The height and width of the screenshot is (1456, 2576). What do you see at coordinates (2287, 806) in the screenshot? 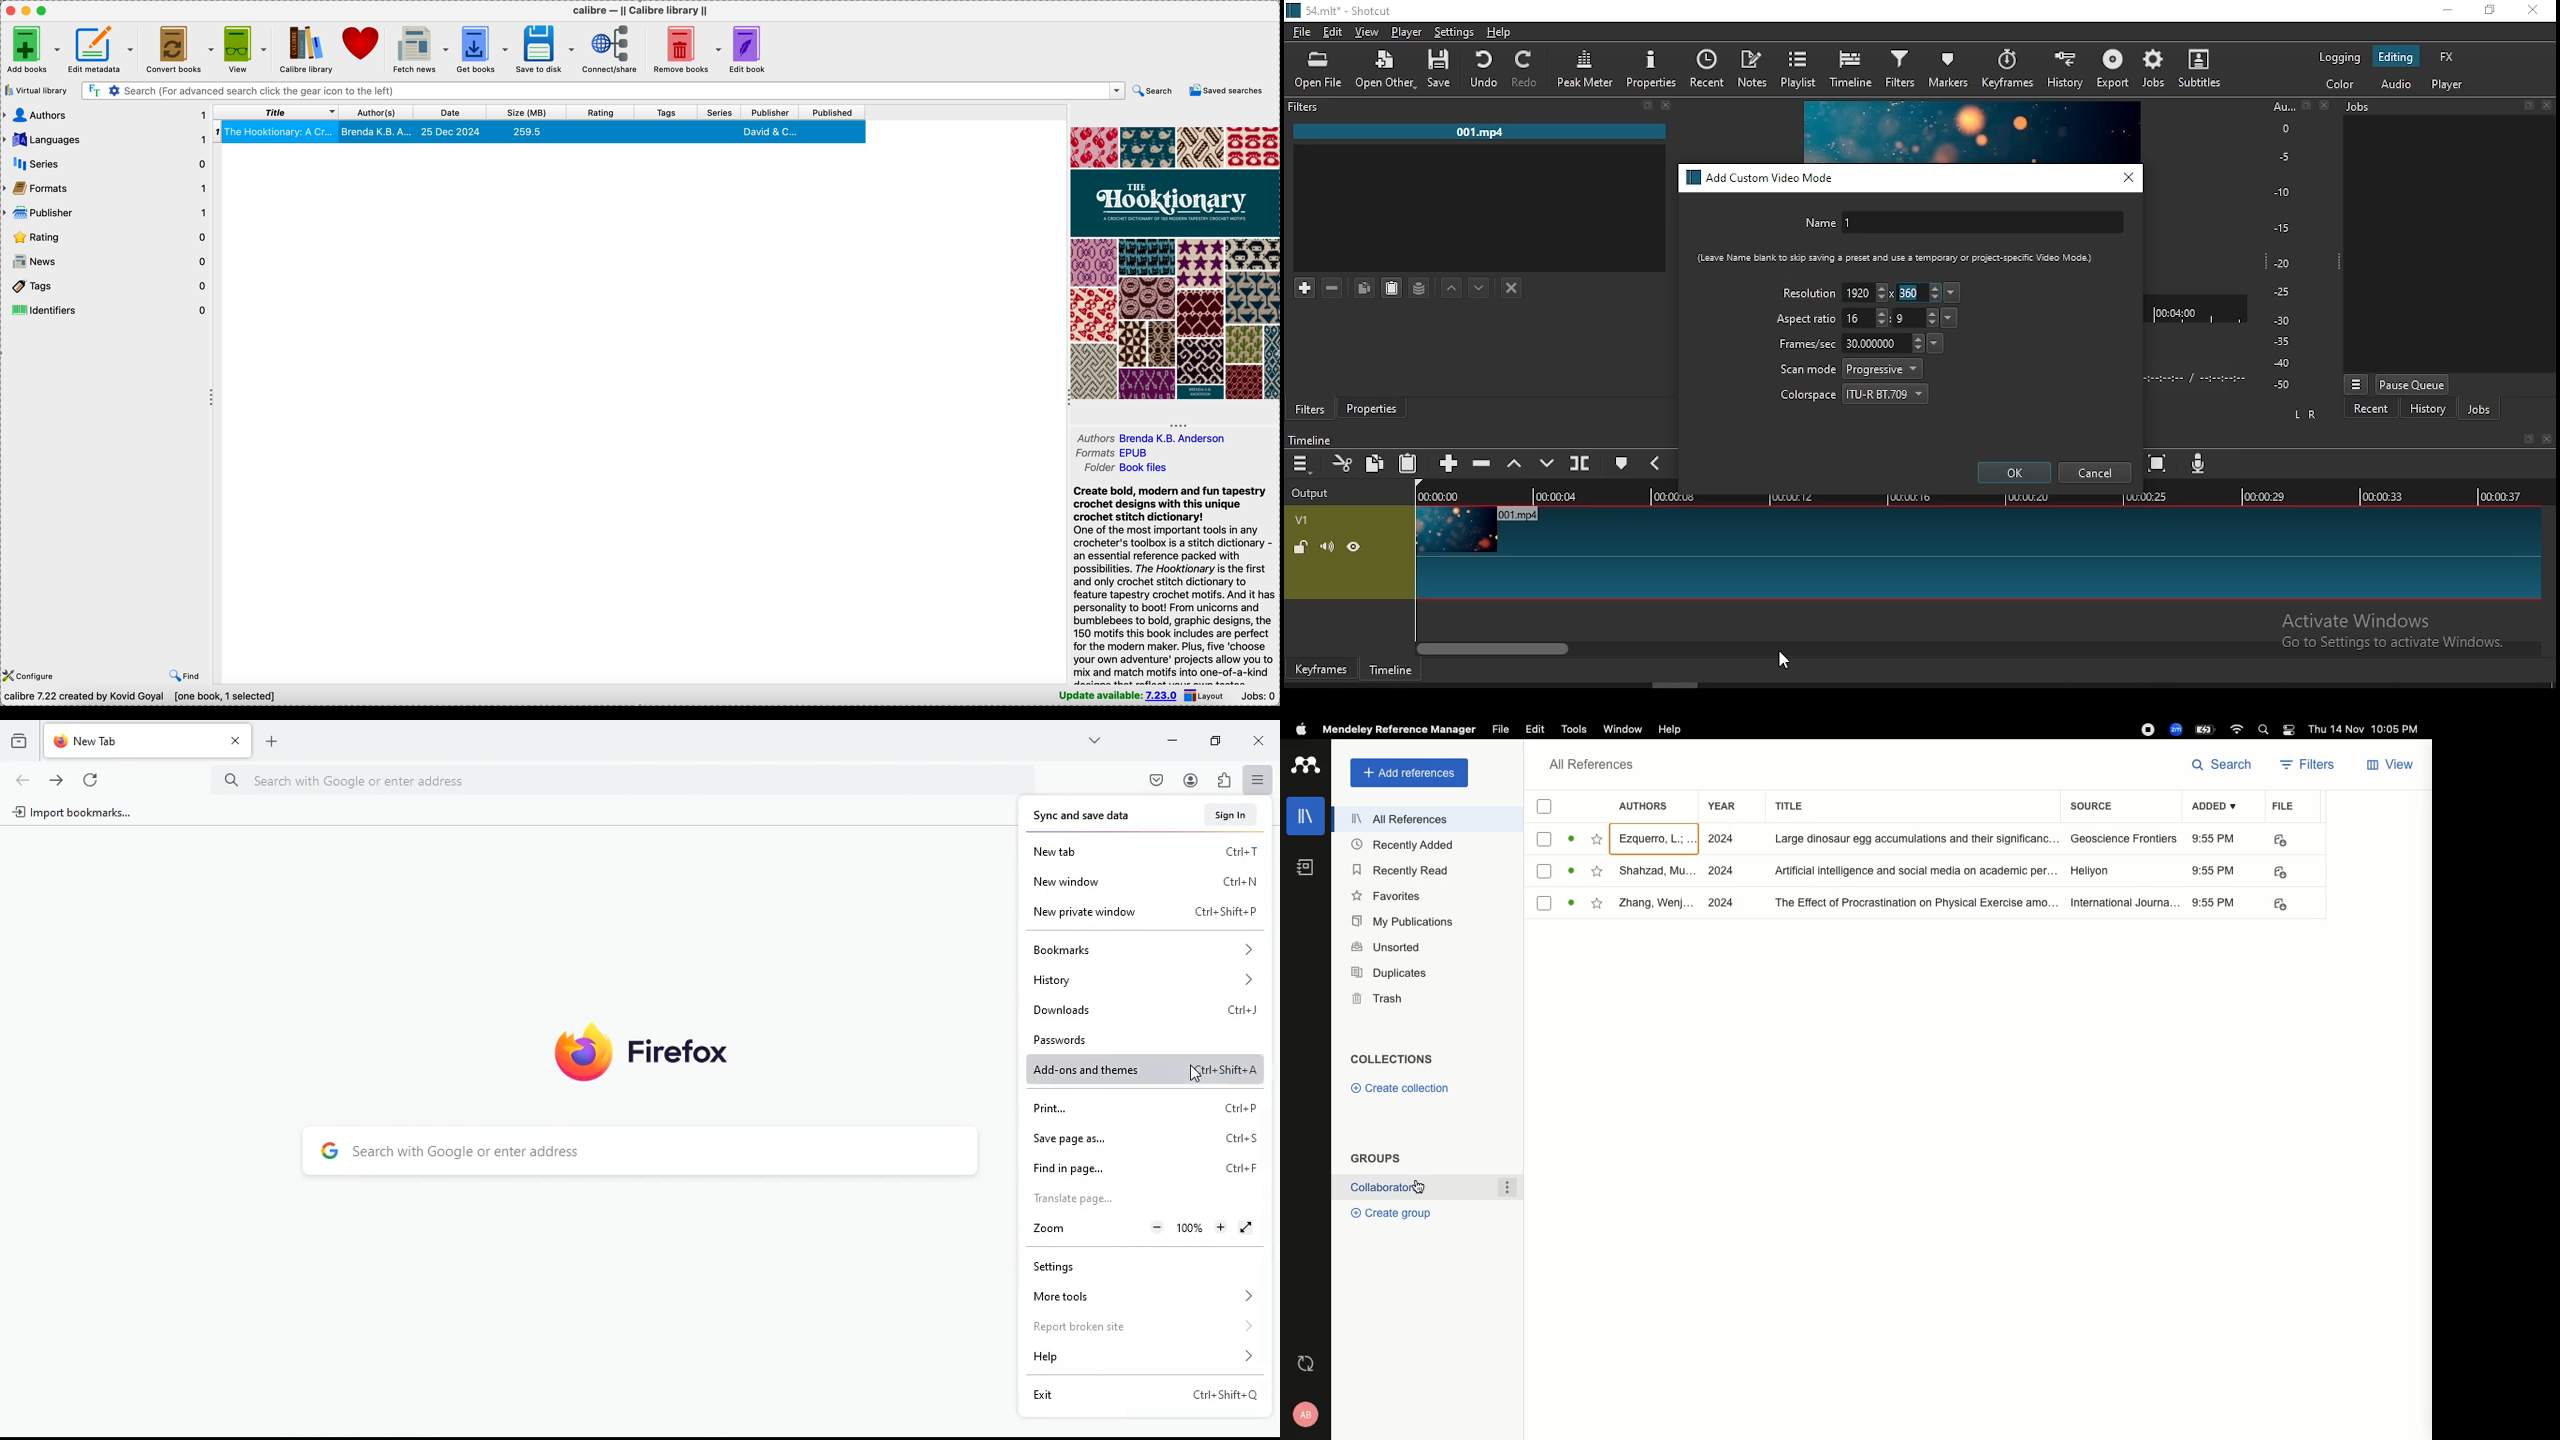
I see `File` at bounding box center [2287, 806].